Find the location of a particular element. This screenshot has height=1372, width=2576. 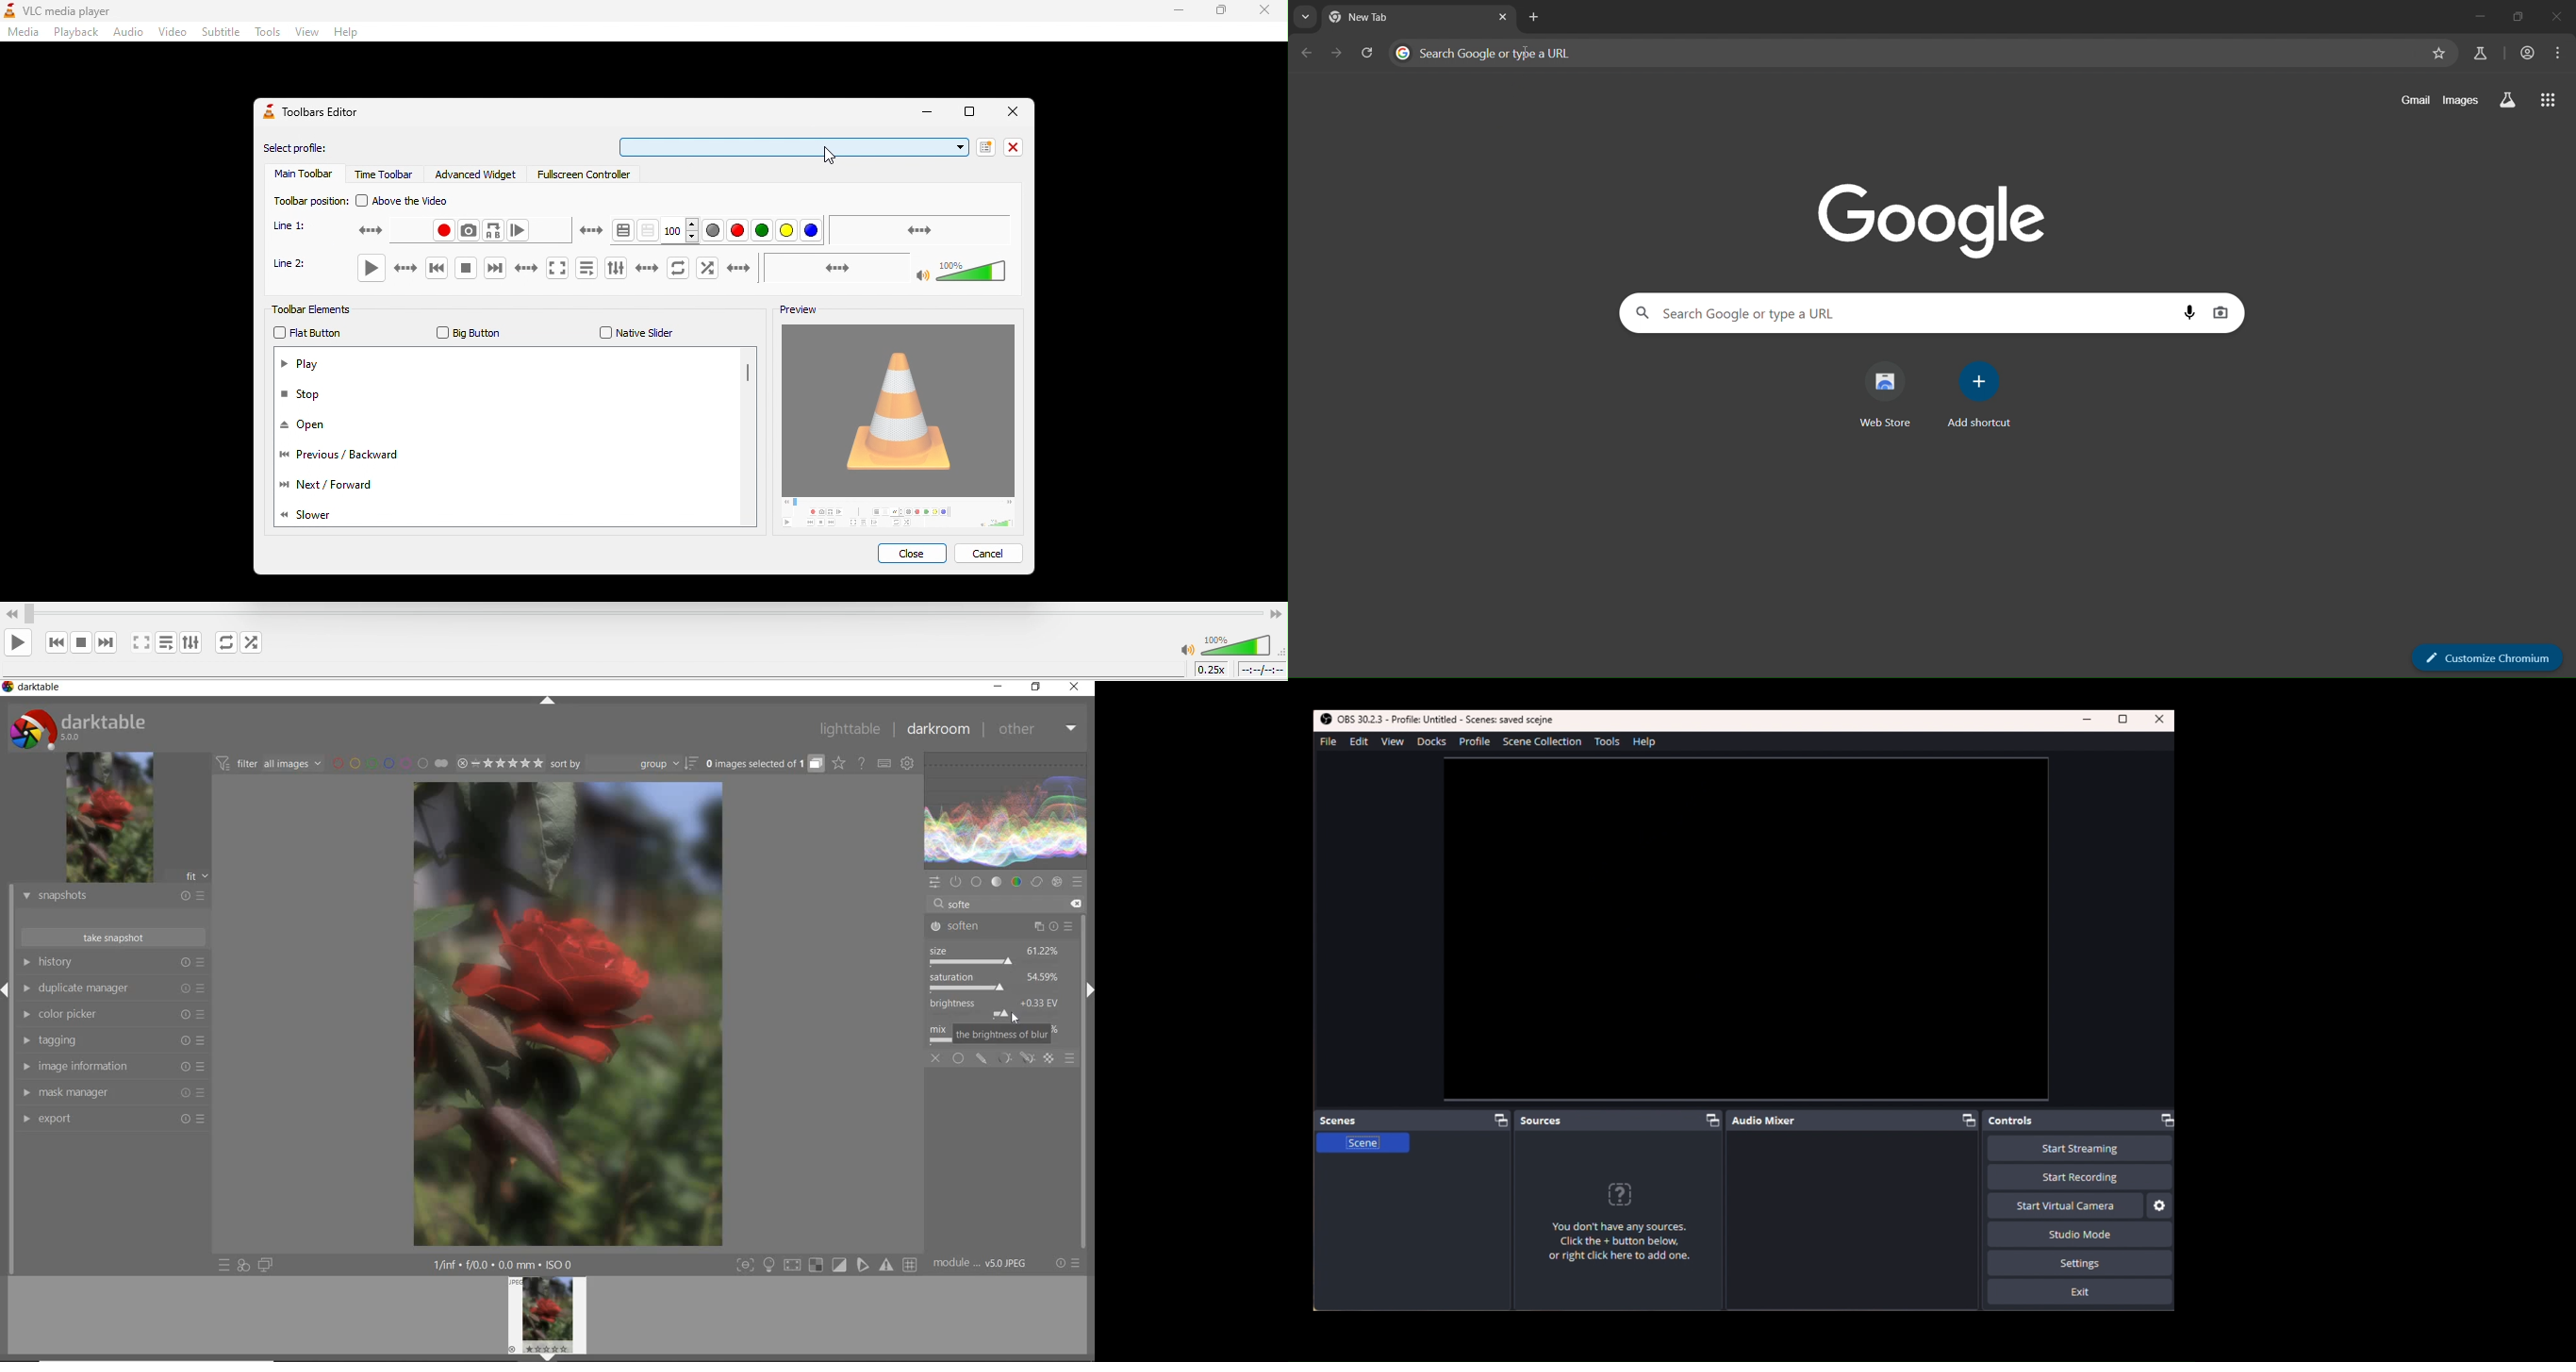

profile is located at coordinates (1475, 742).